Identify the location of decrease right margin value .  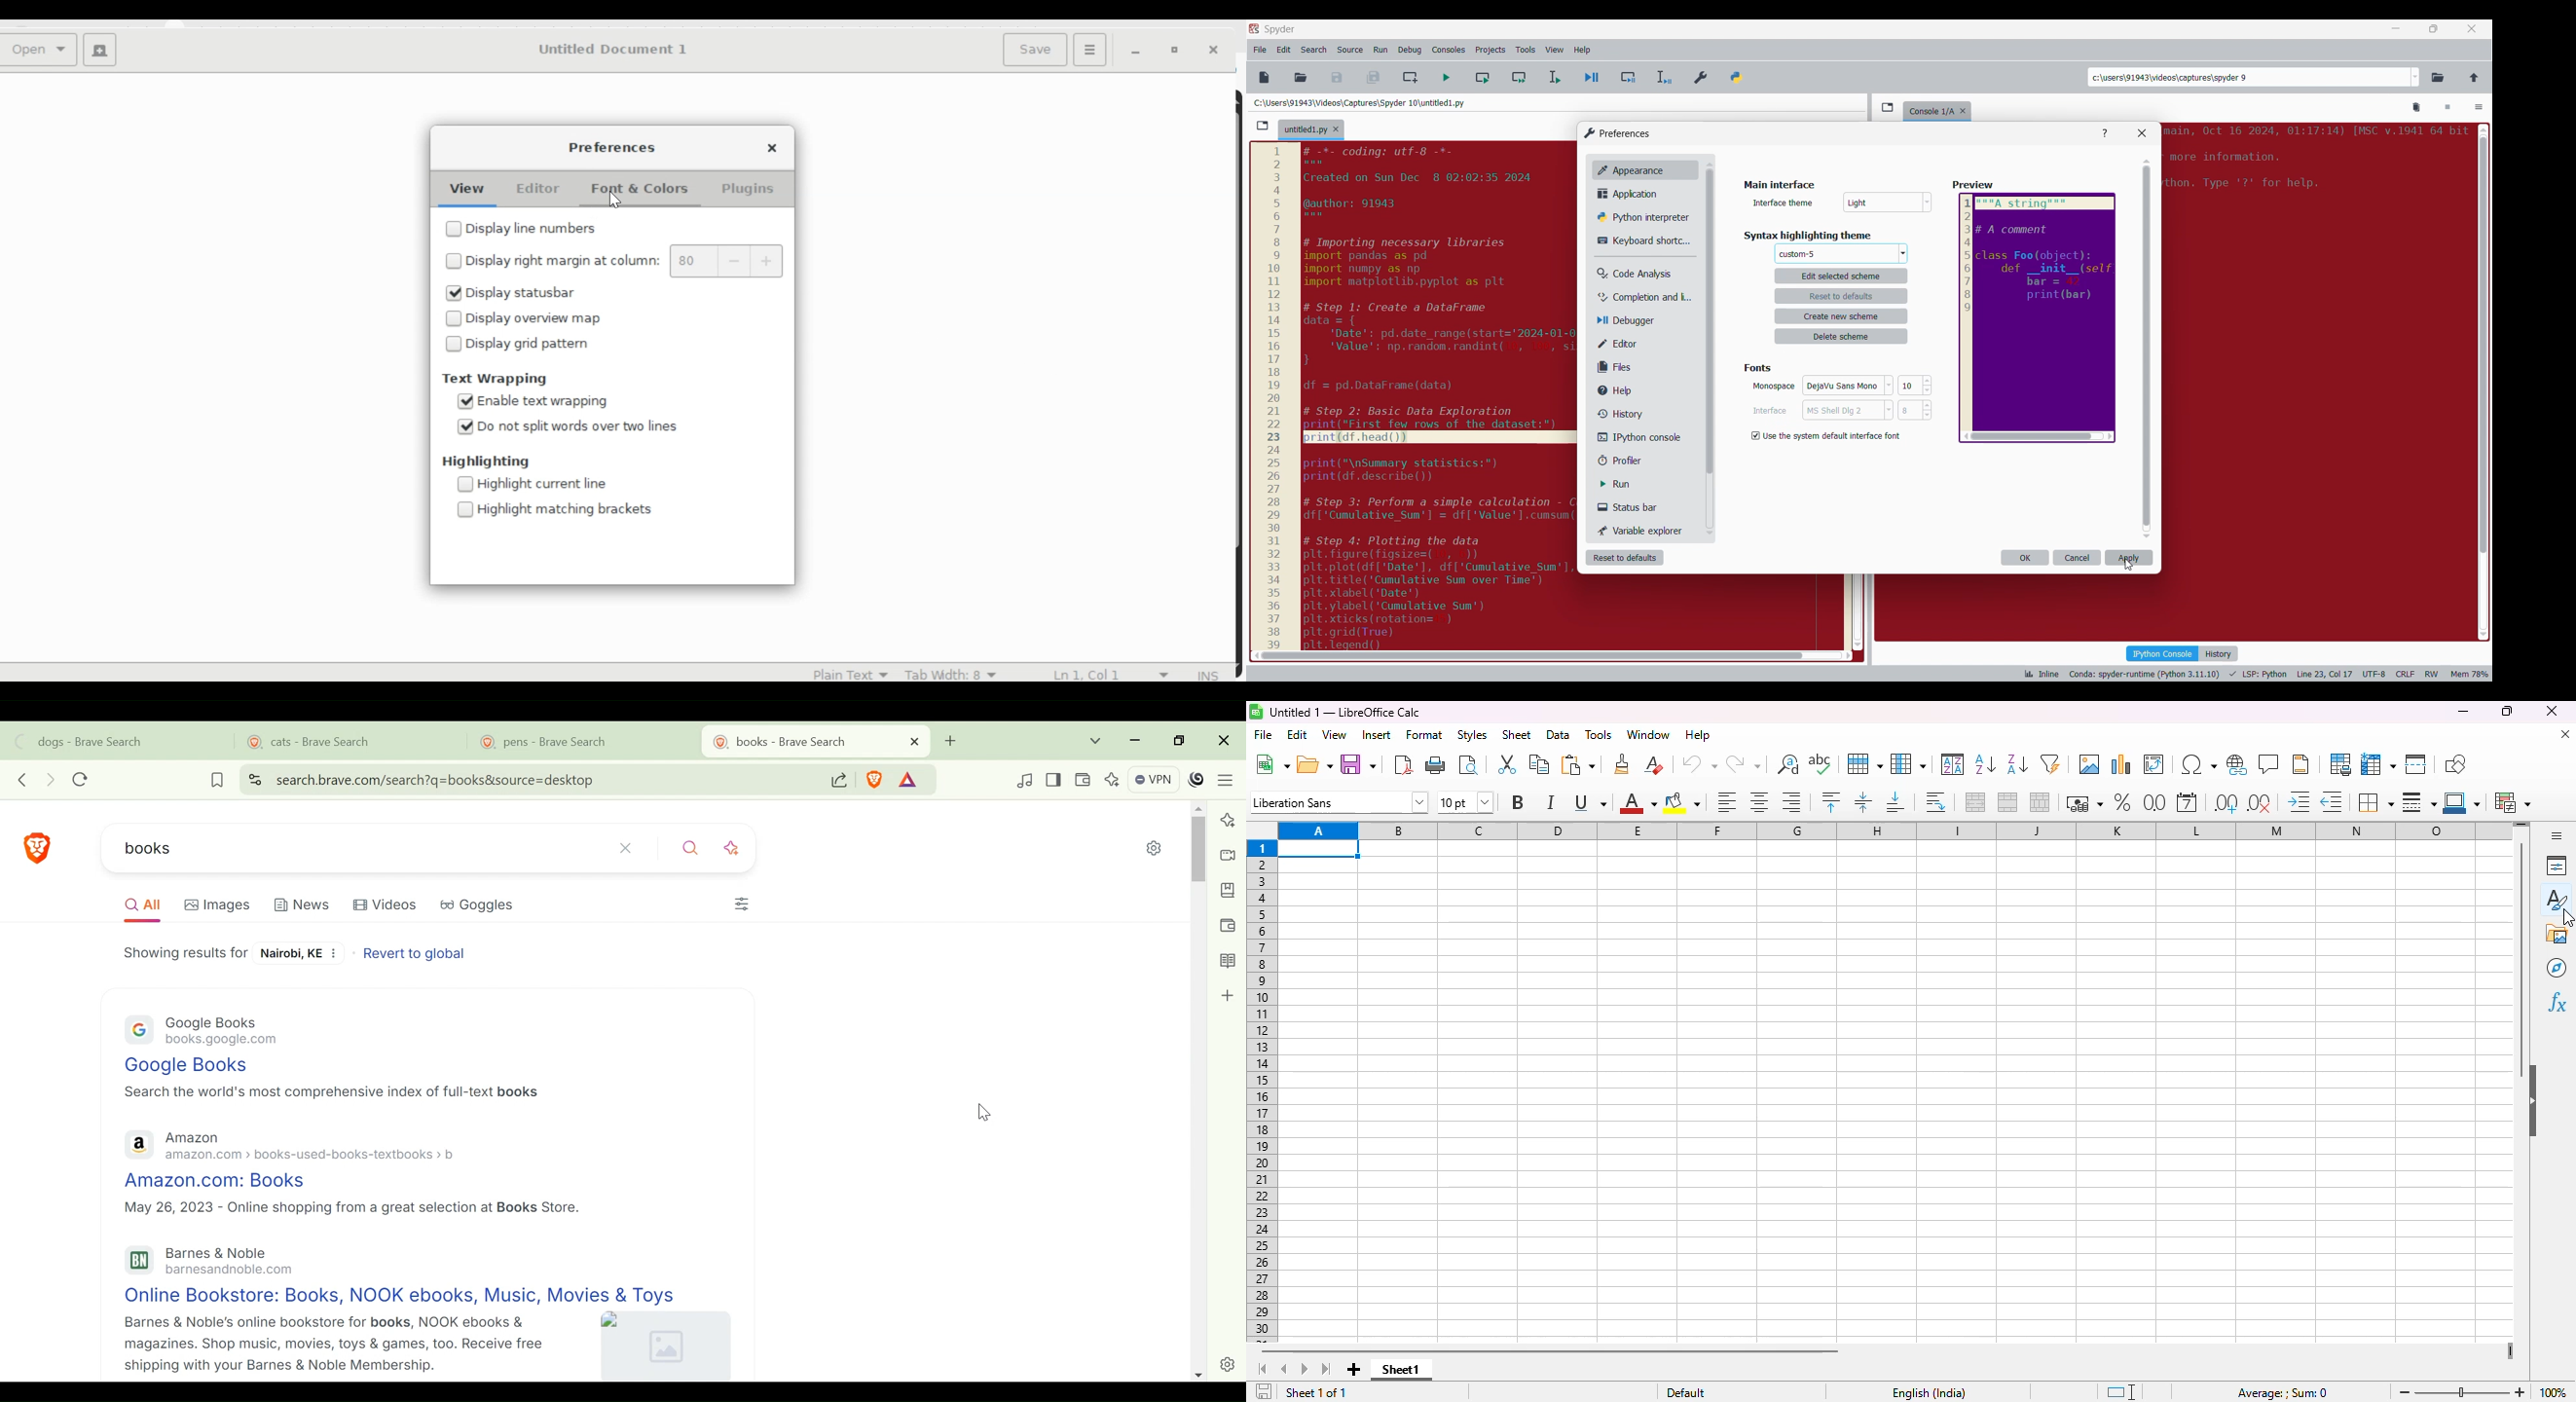
(734, 261).